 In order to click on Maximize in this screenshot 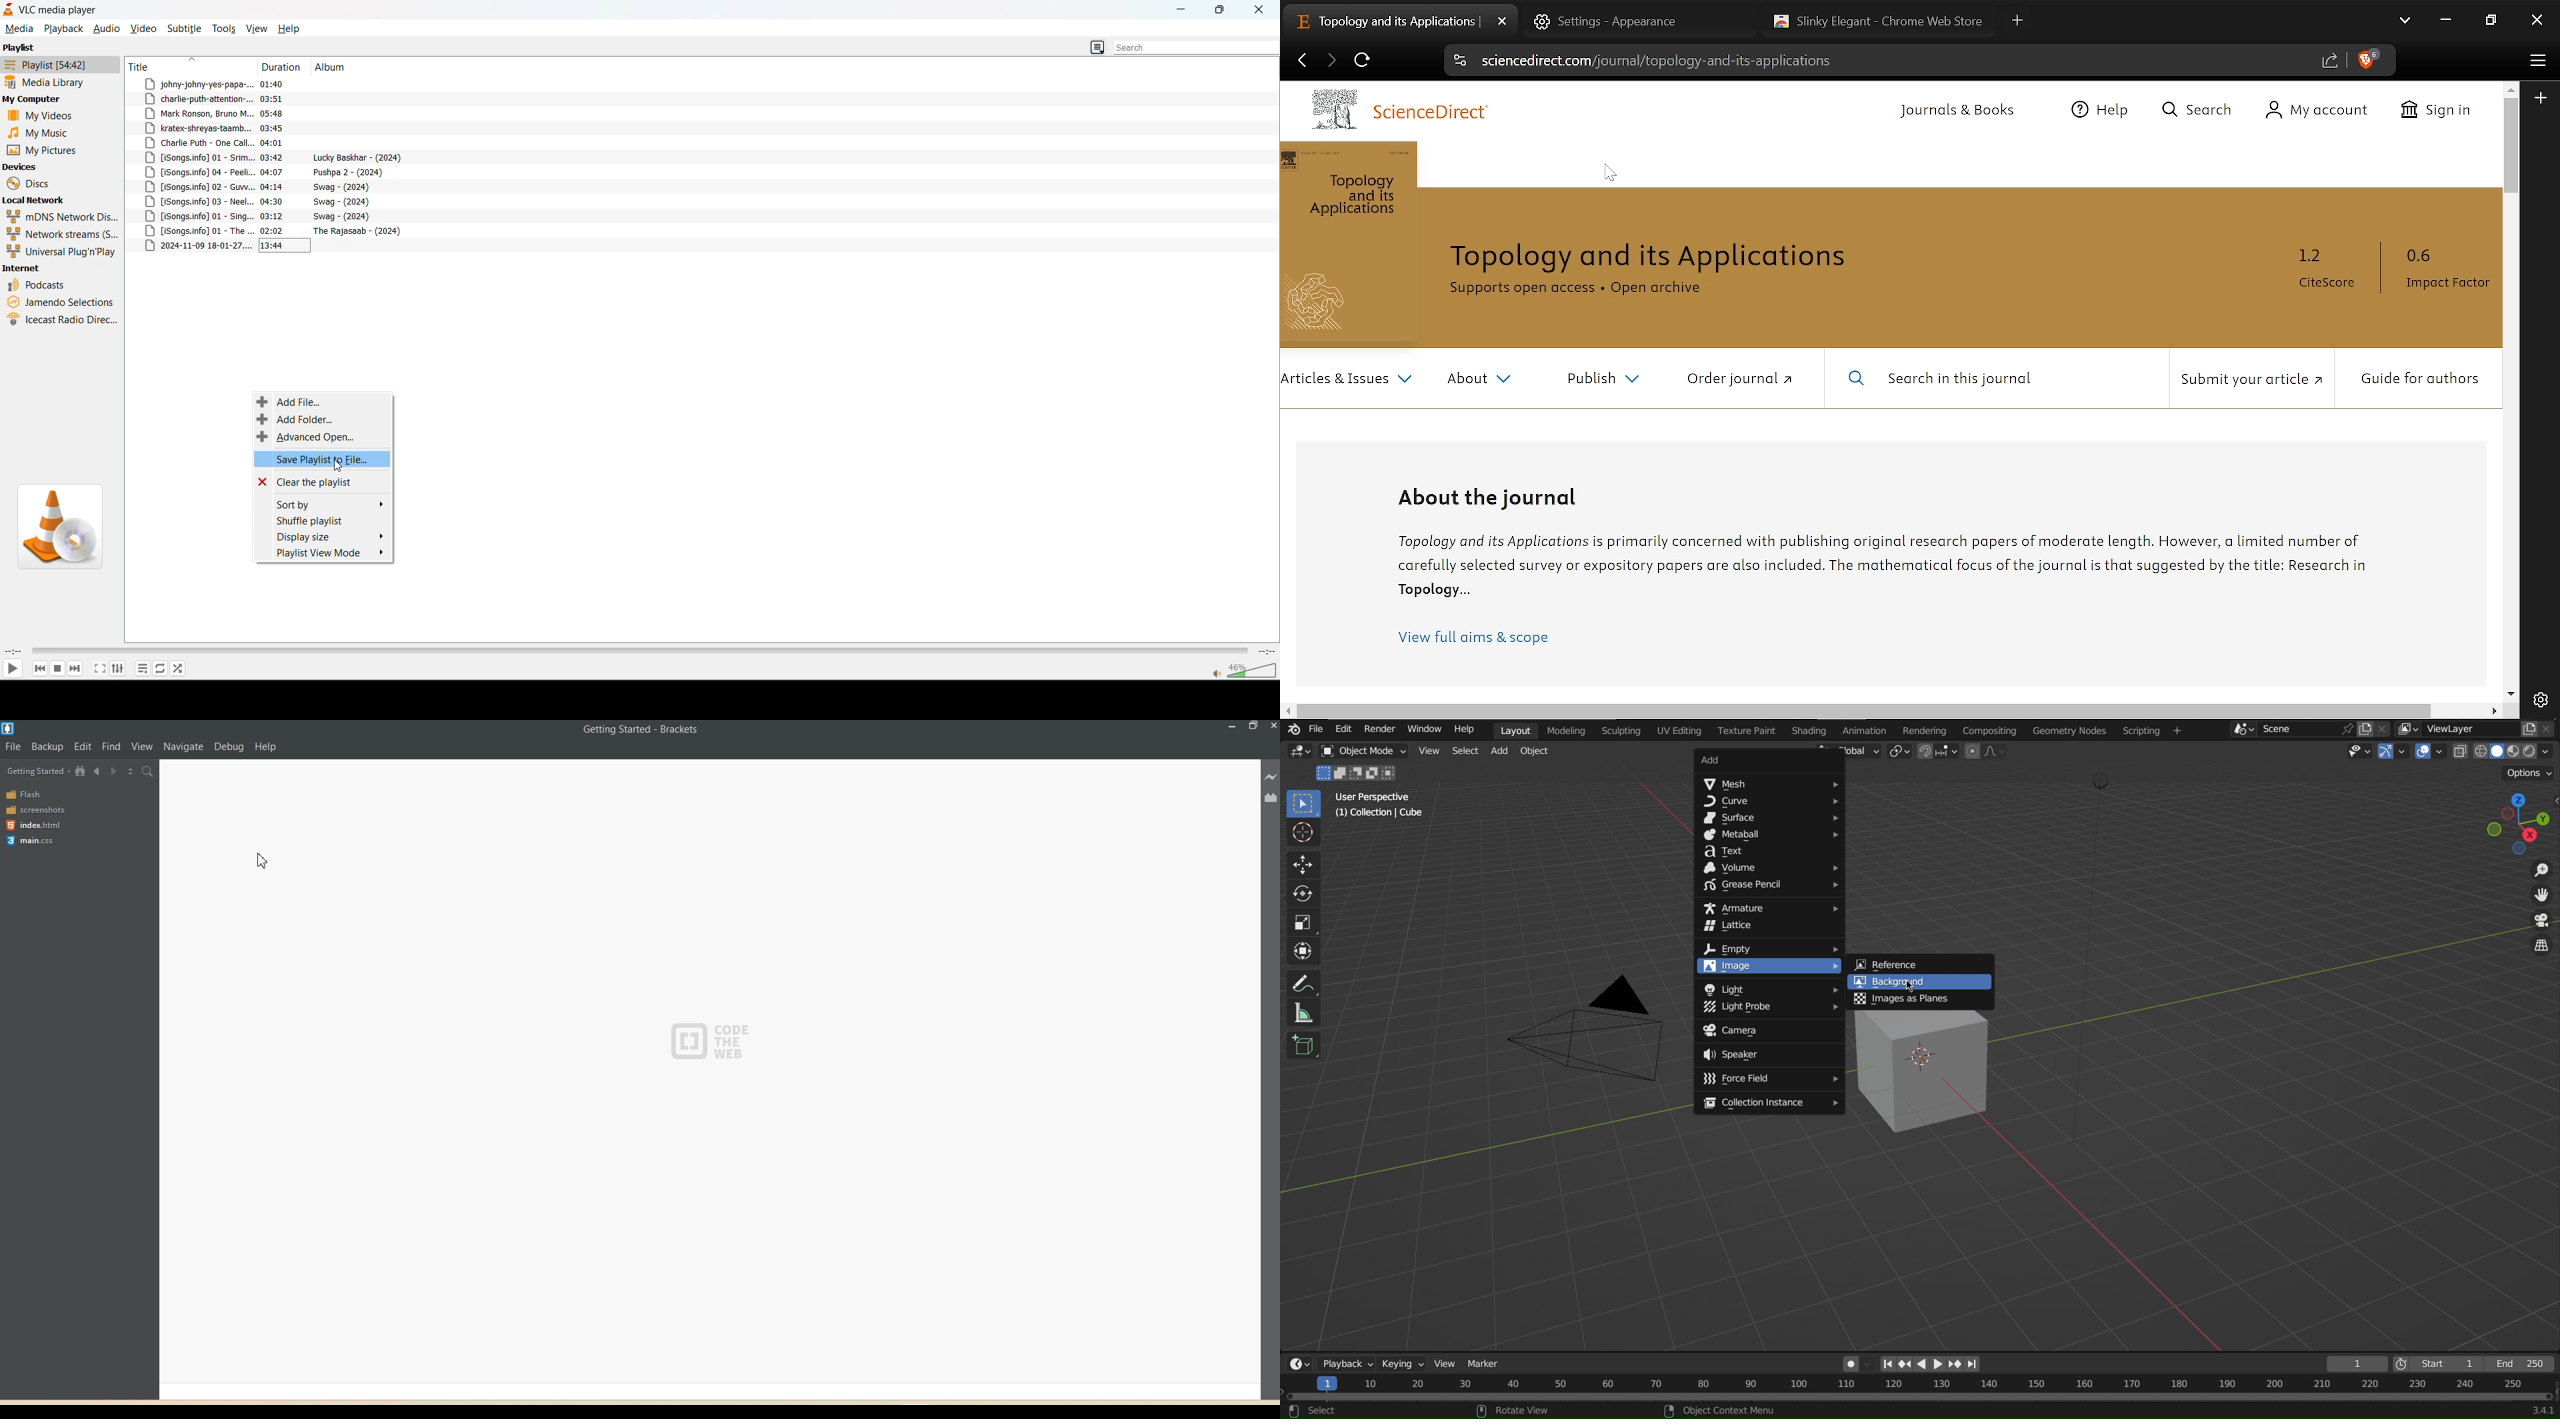, I will do `click(1253, 727)`.